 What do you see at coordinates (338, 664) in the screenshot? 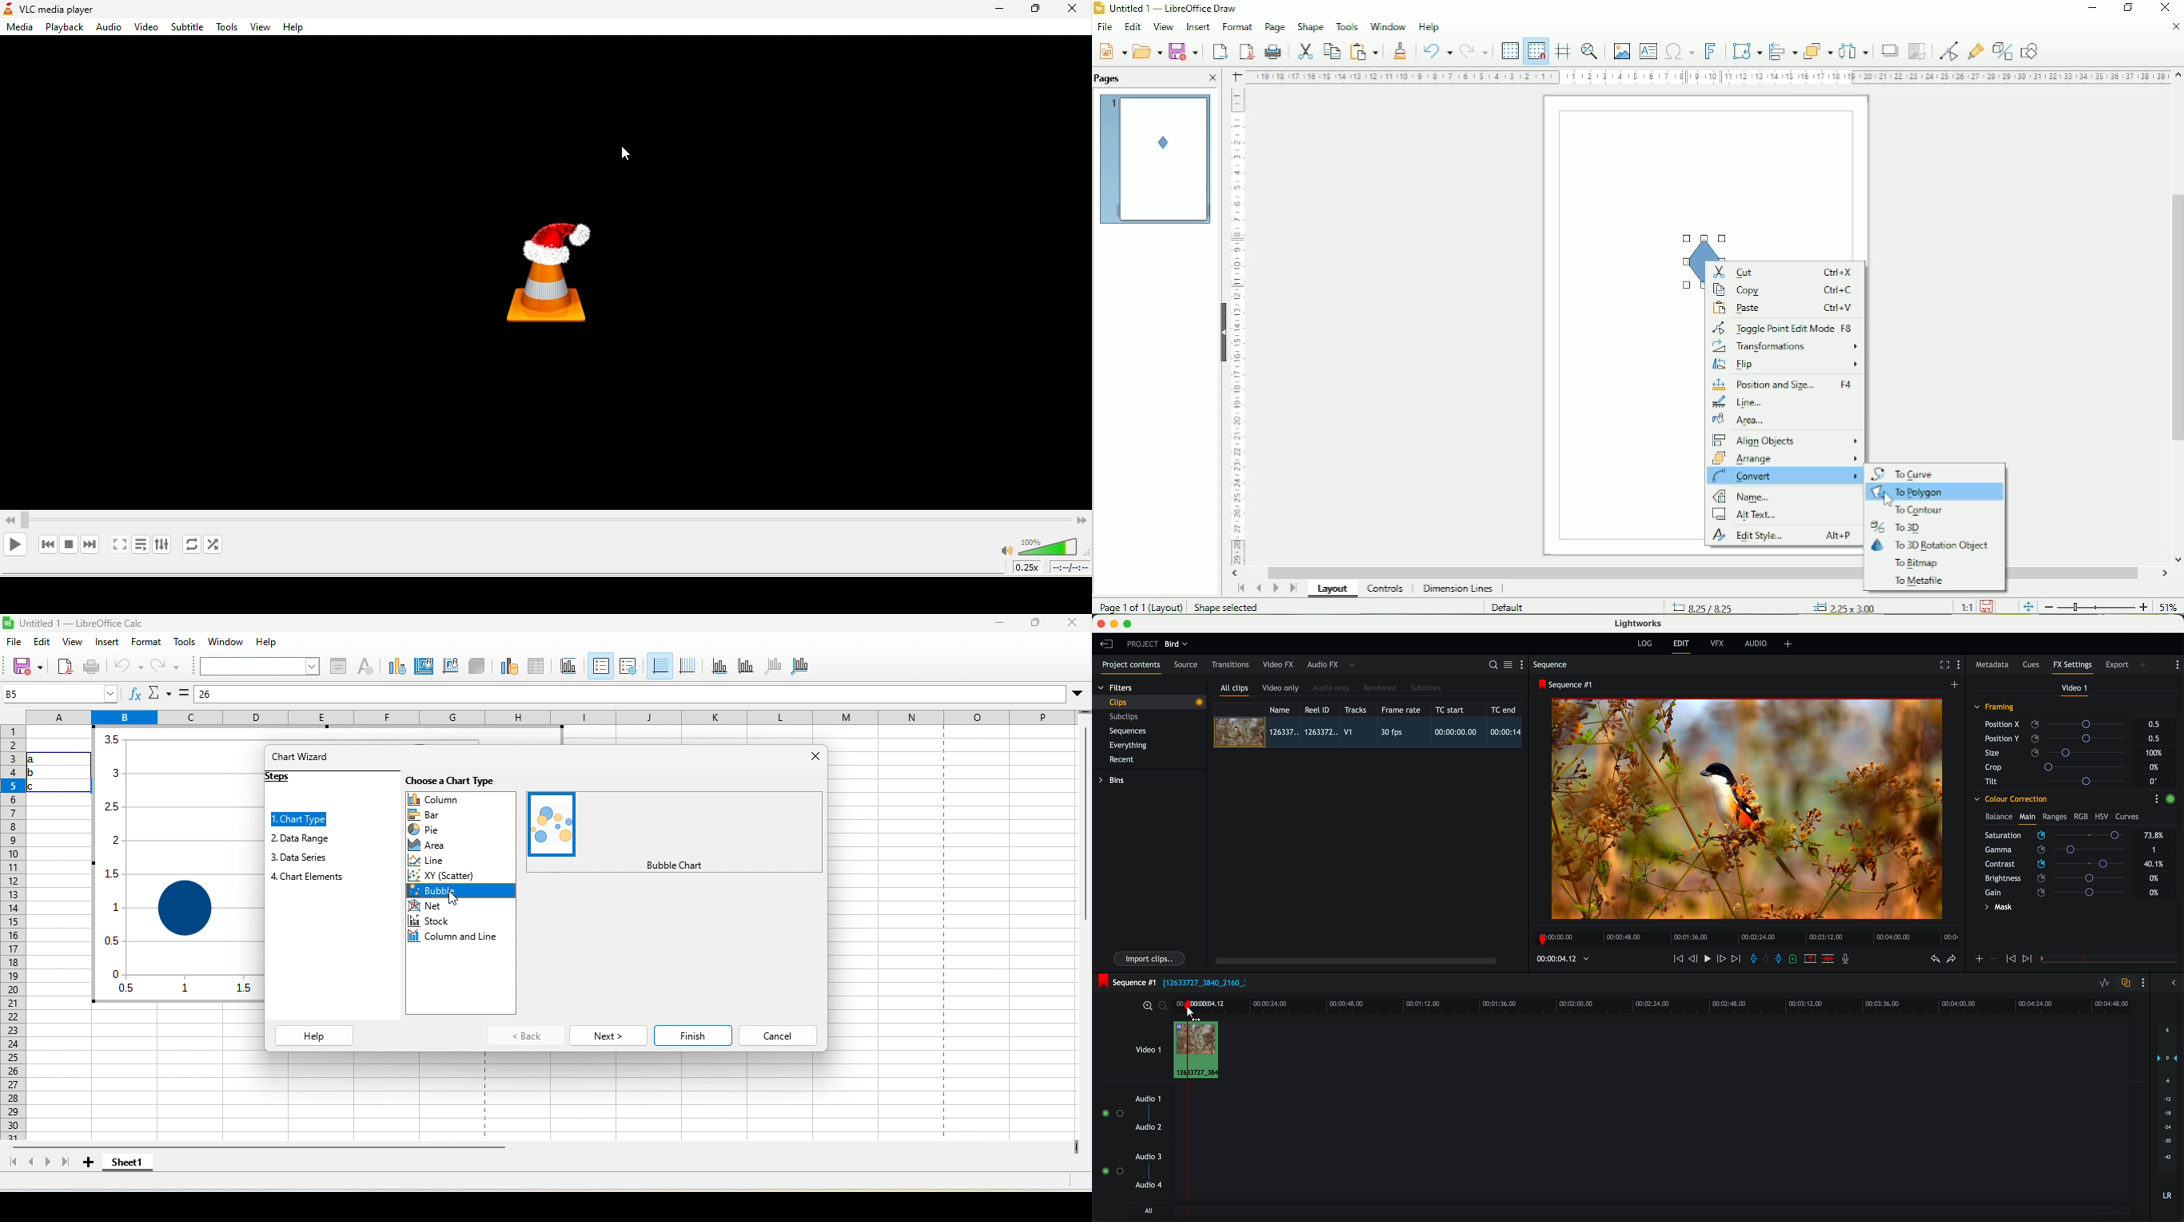
I see `format selection` at bounding box center [338, 664].